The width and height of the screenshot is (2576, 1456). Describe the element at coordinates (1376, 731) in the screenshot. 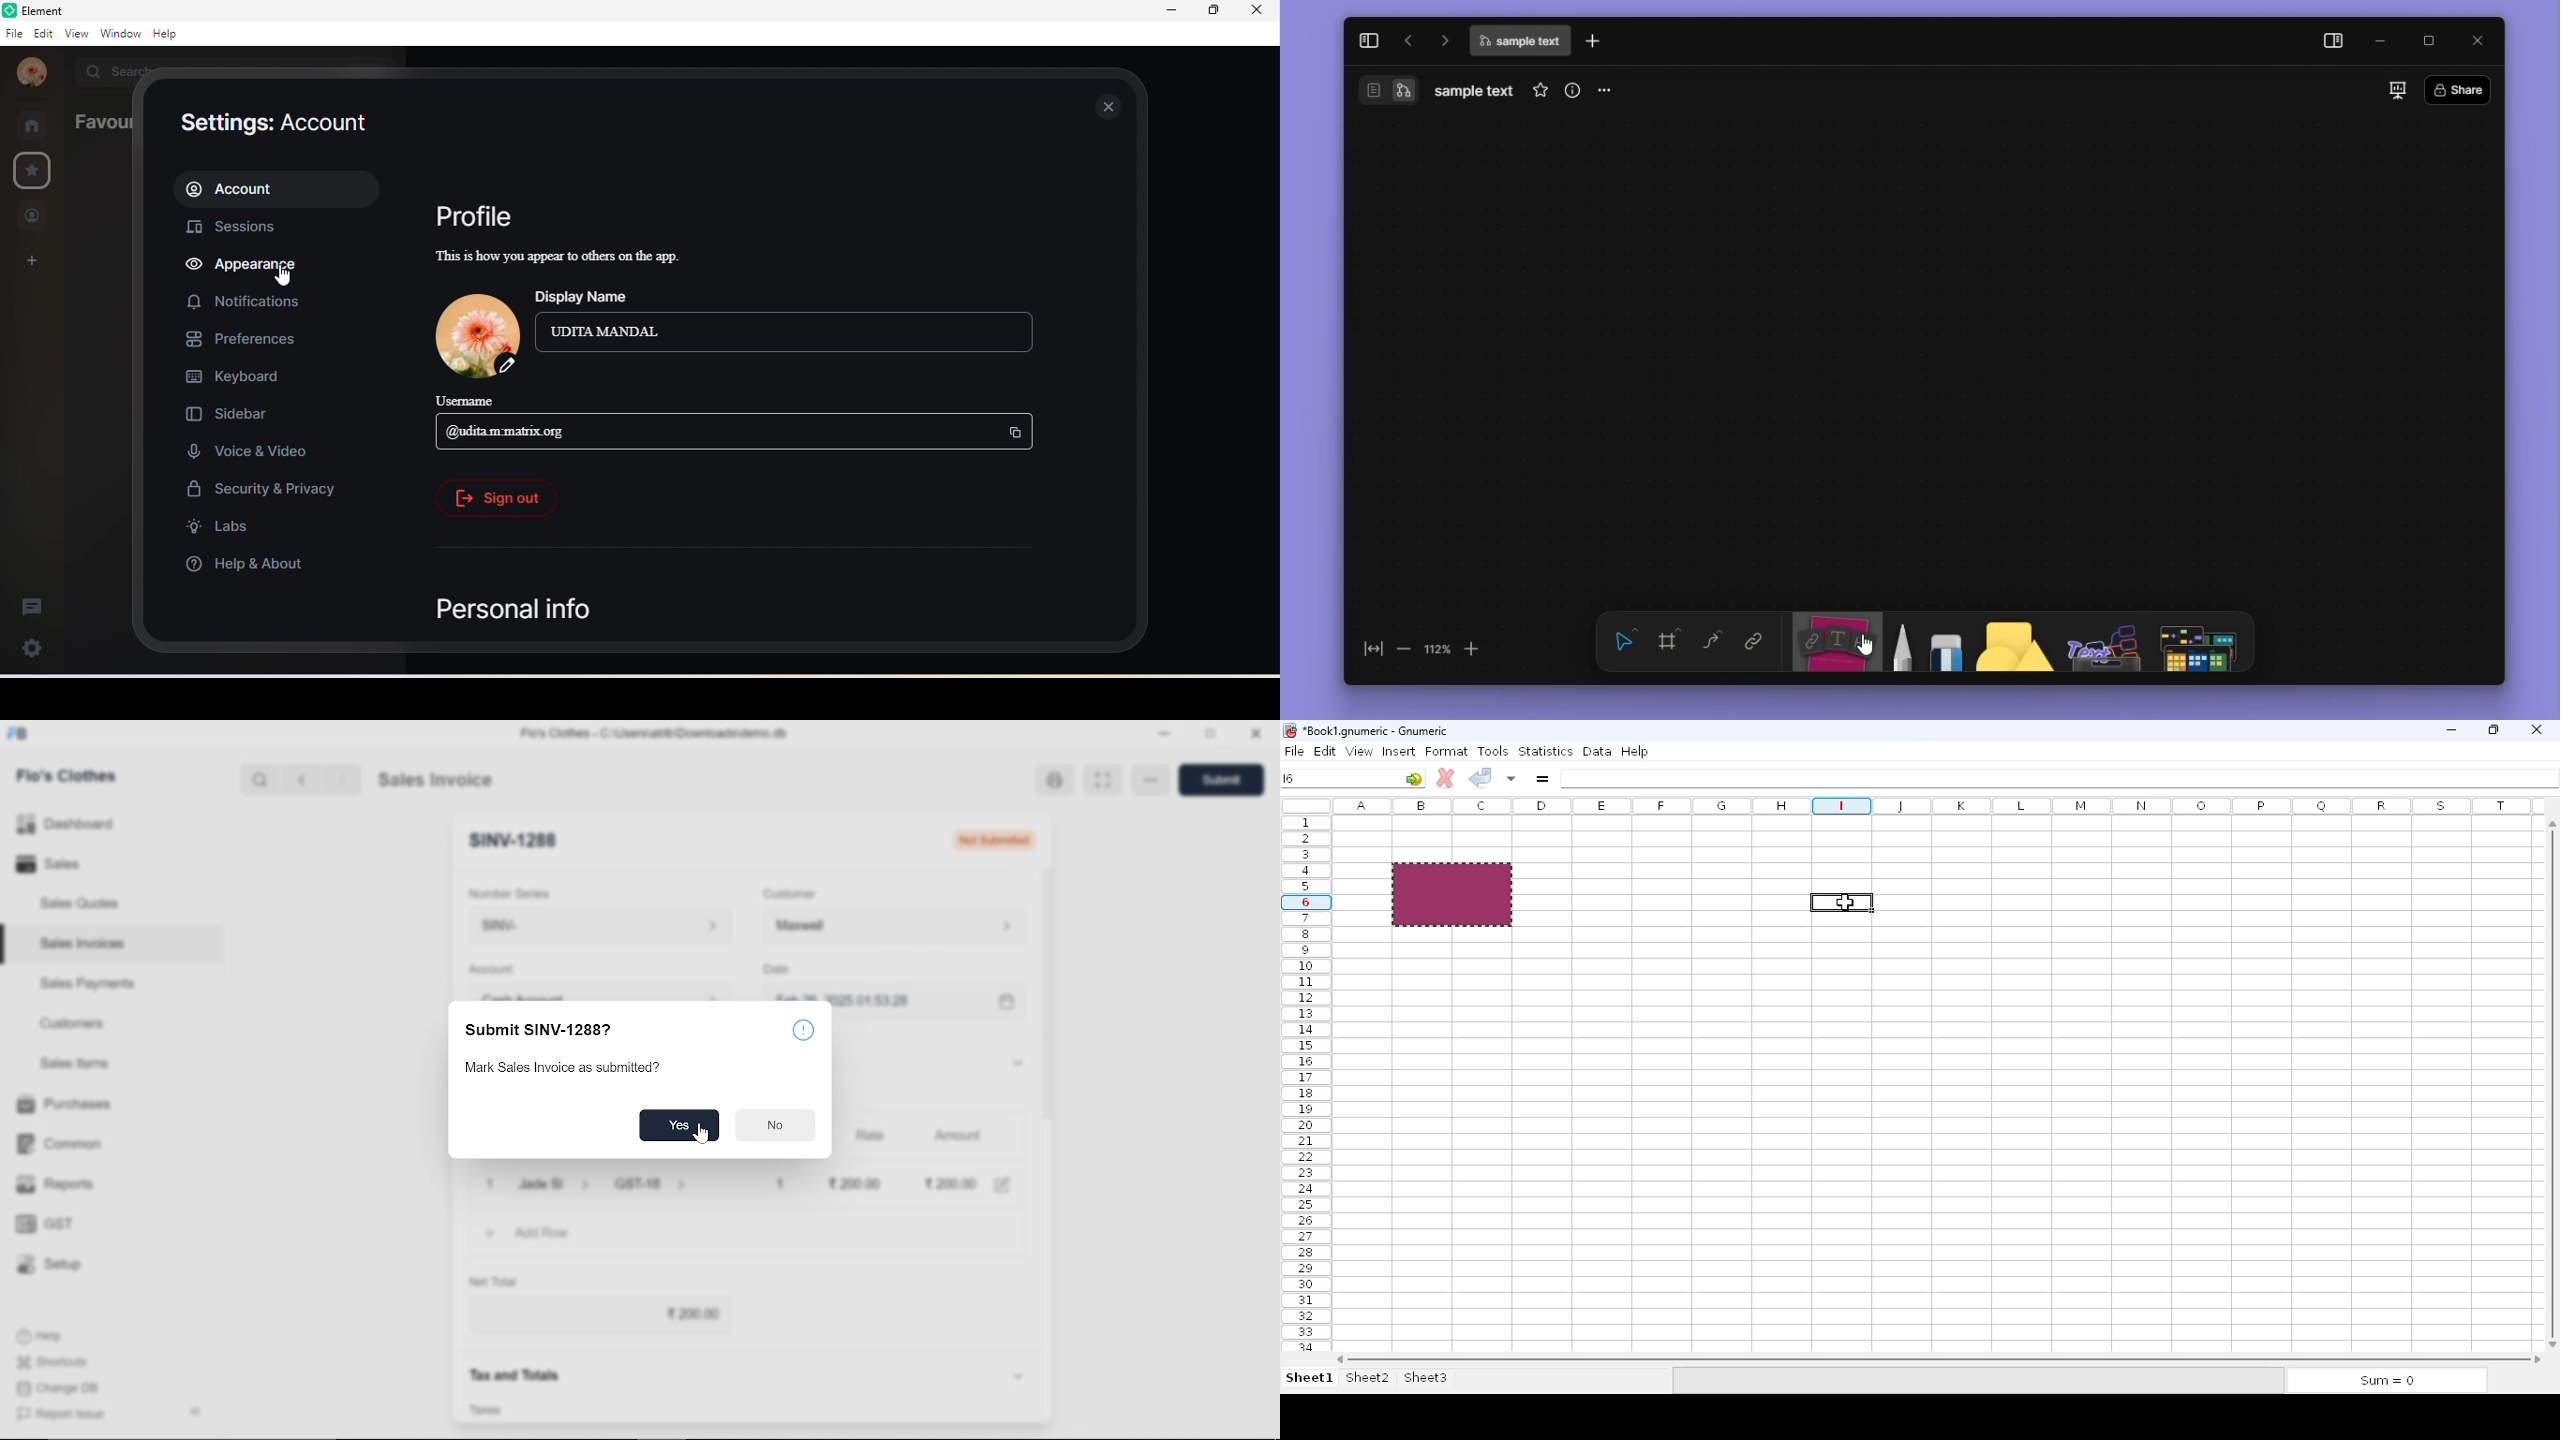

I see `Book1 numeric - Gnumeric` at that location.